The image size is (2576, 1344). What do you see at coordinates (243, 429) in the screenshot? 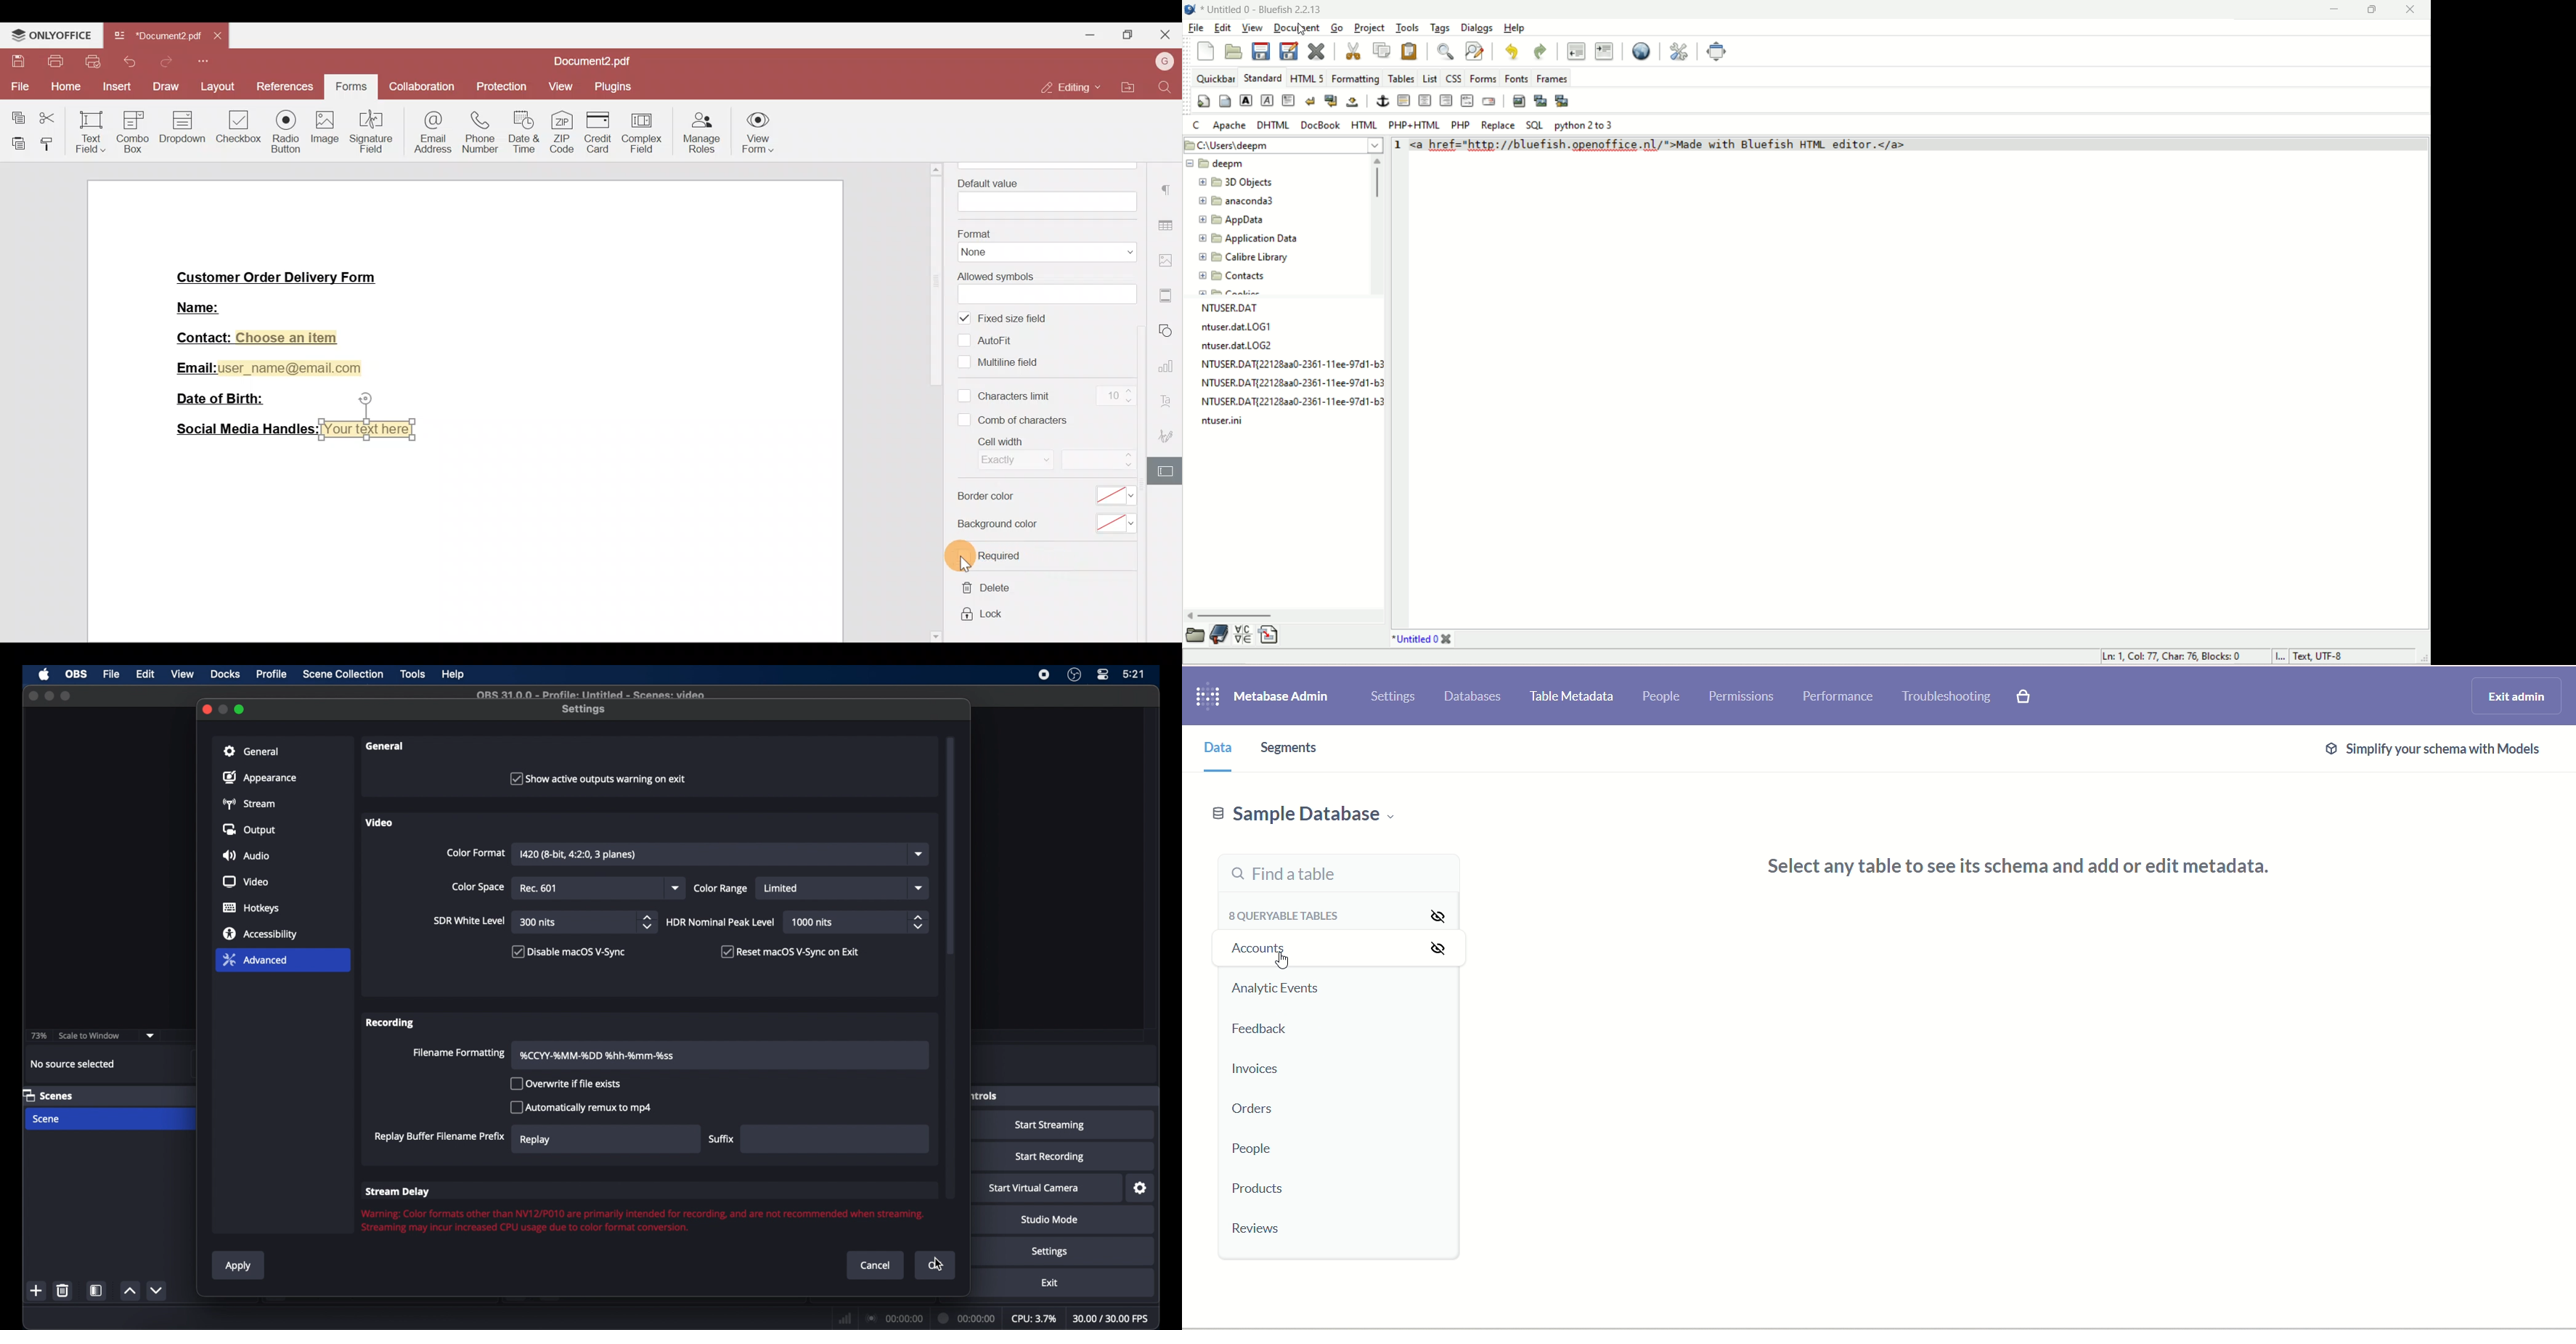
I see `Social Media Handles` at bounding box center [243, 429].